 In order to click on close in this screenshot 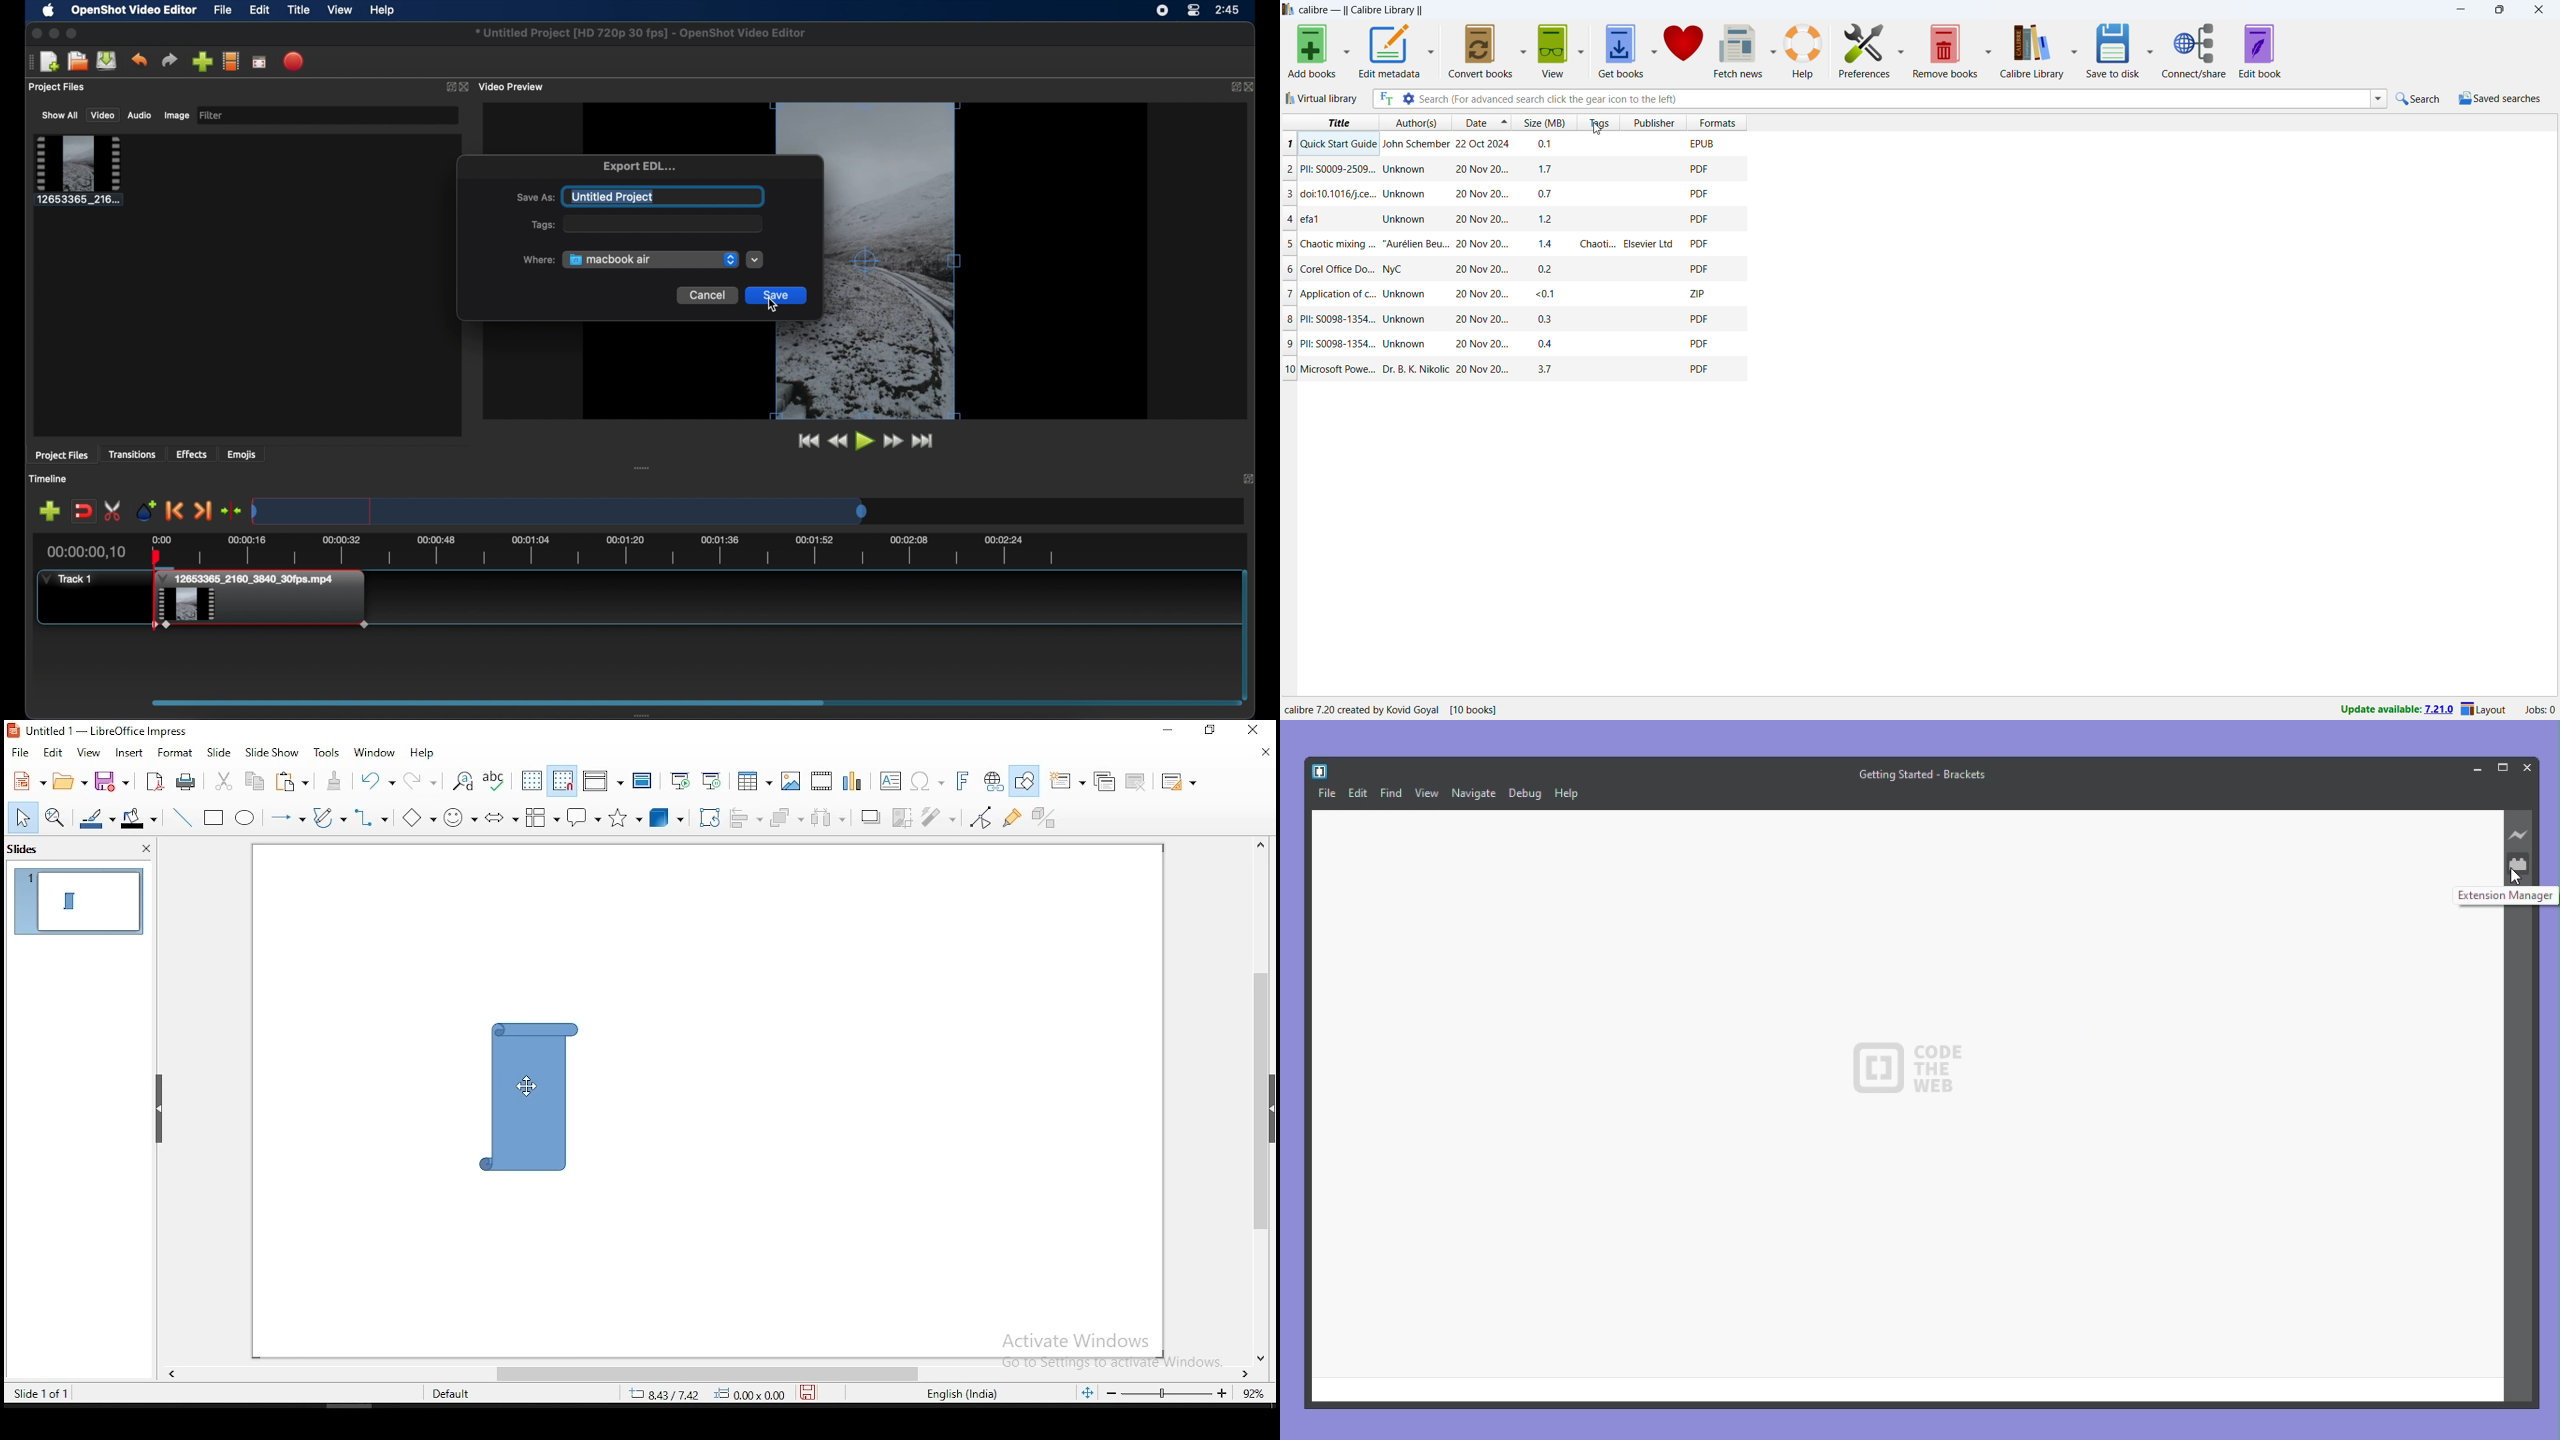, I will do `click(1251, 87)`.